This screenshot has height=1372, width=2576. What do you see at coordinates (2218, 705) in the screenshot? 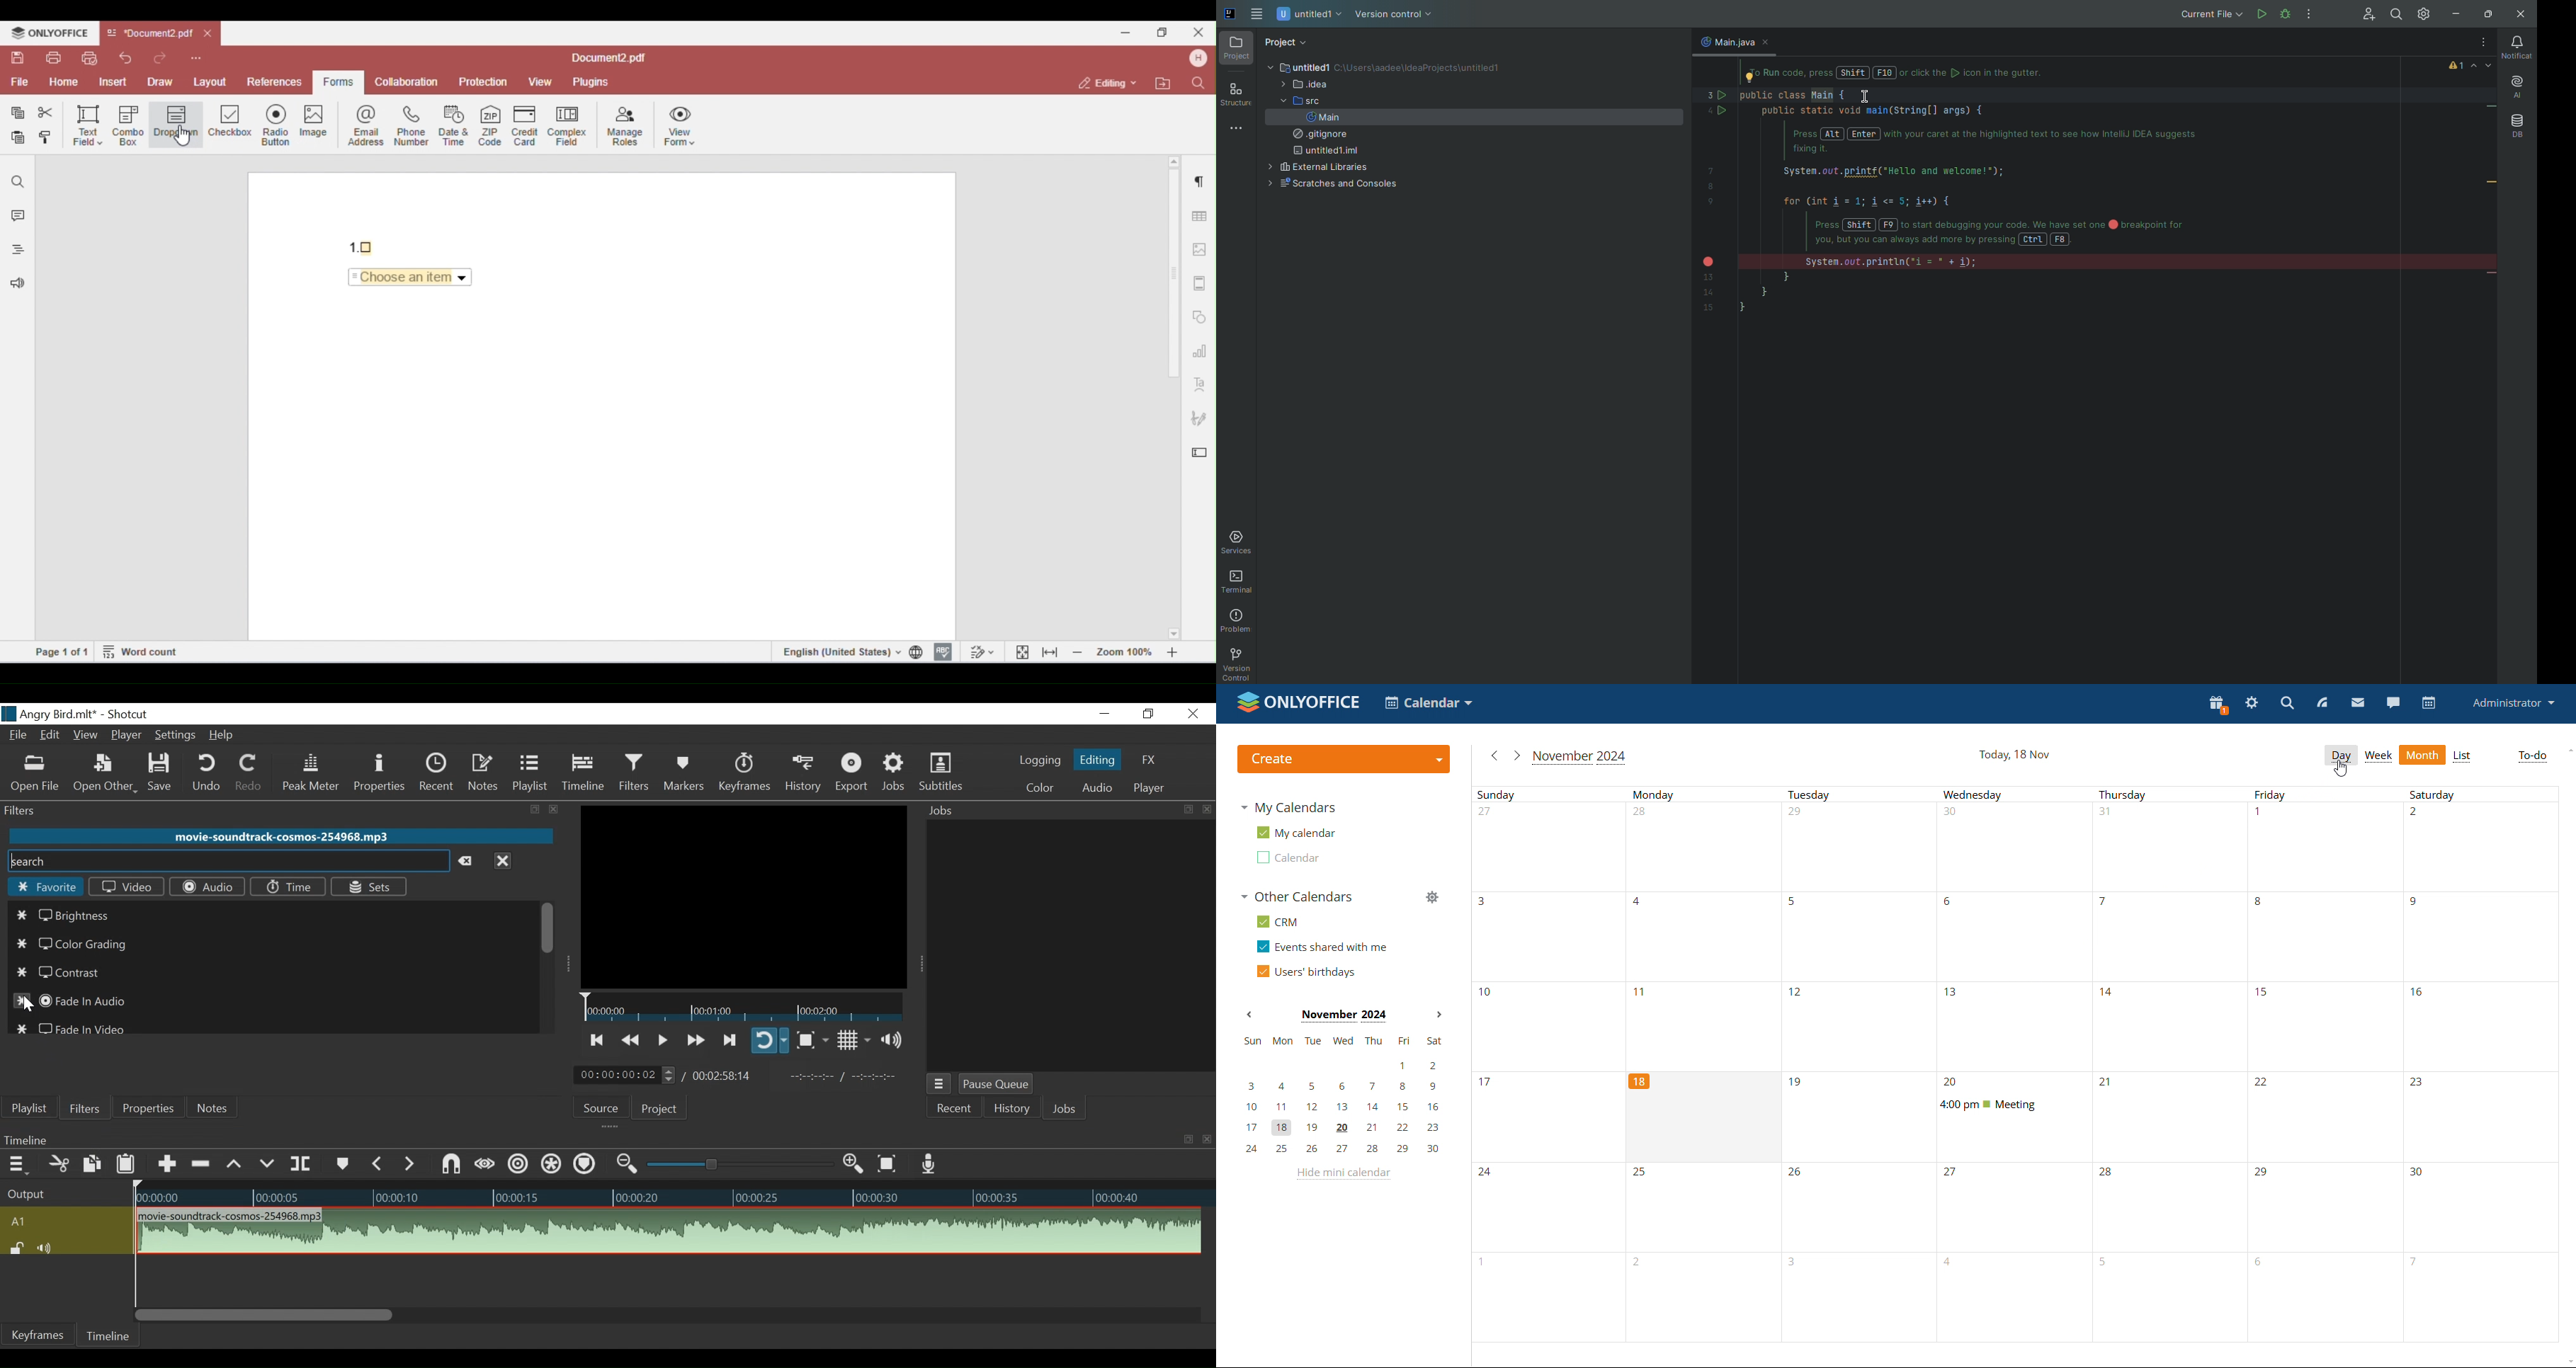
I see `present` at bounding box center [2218, 705].